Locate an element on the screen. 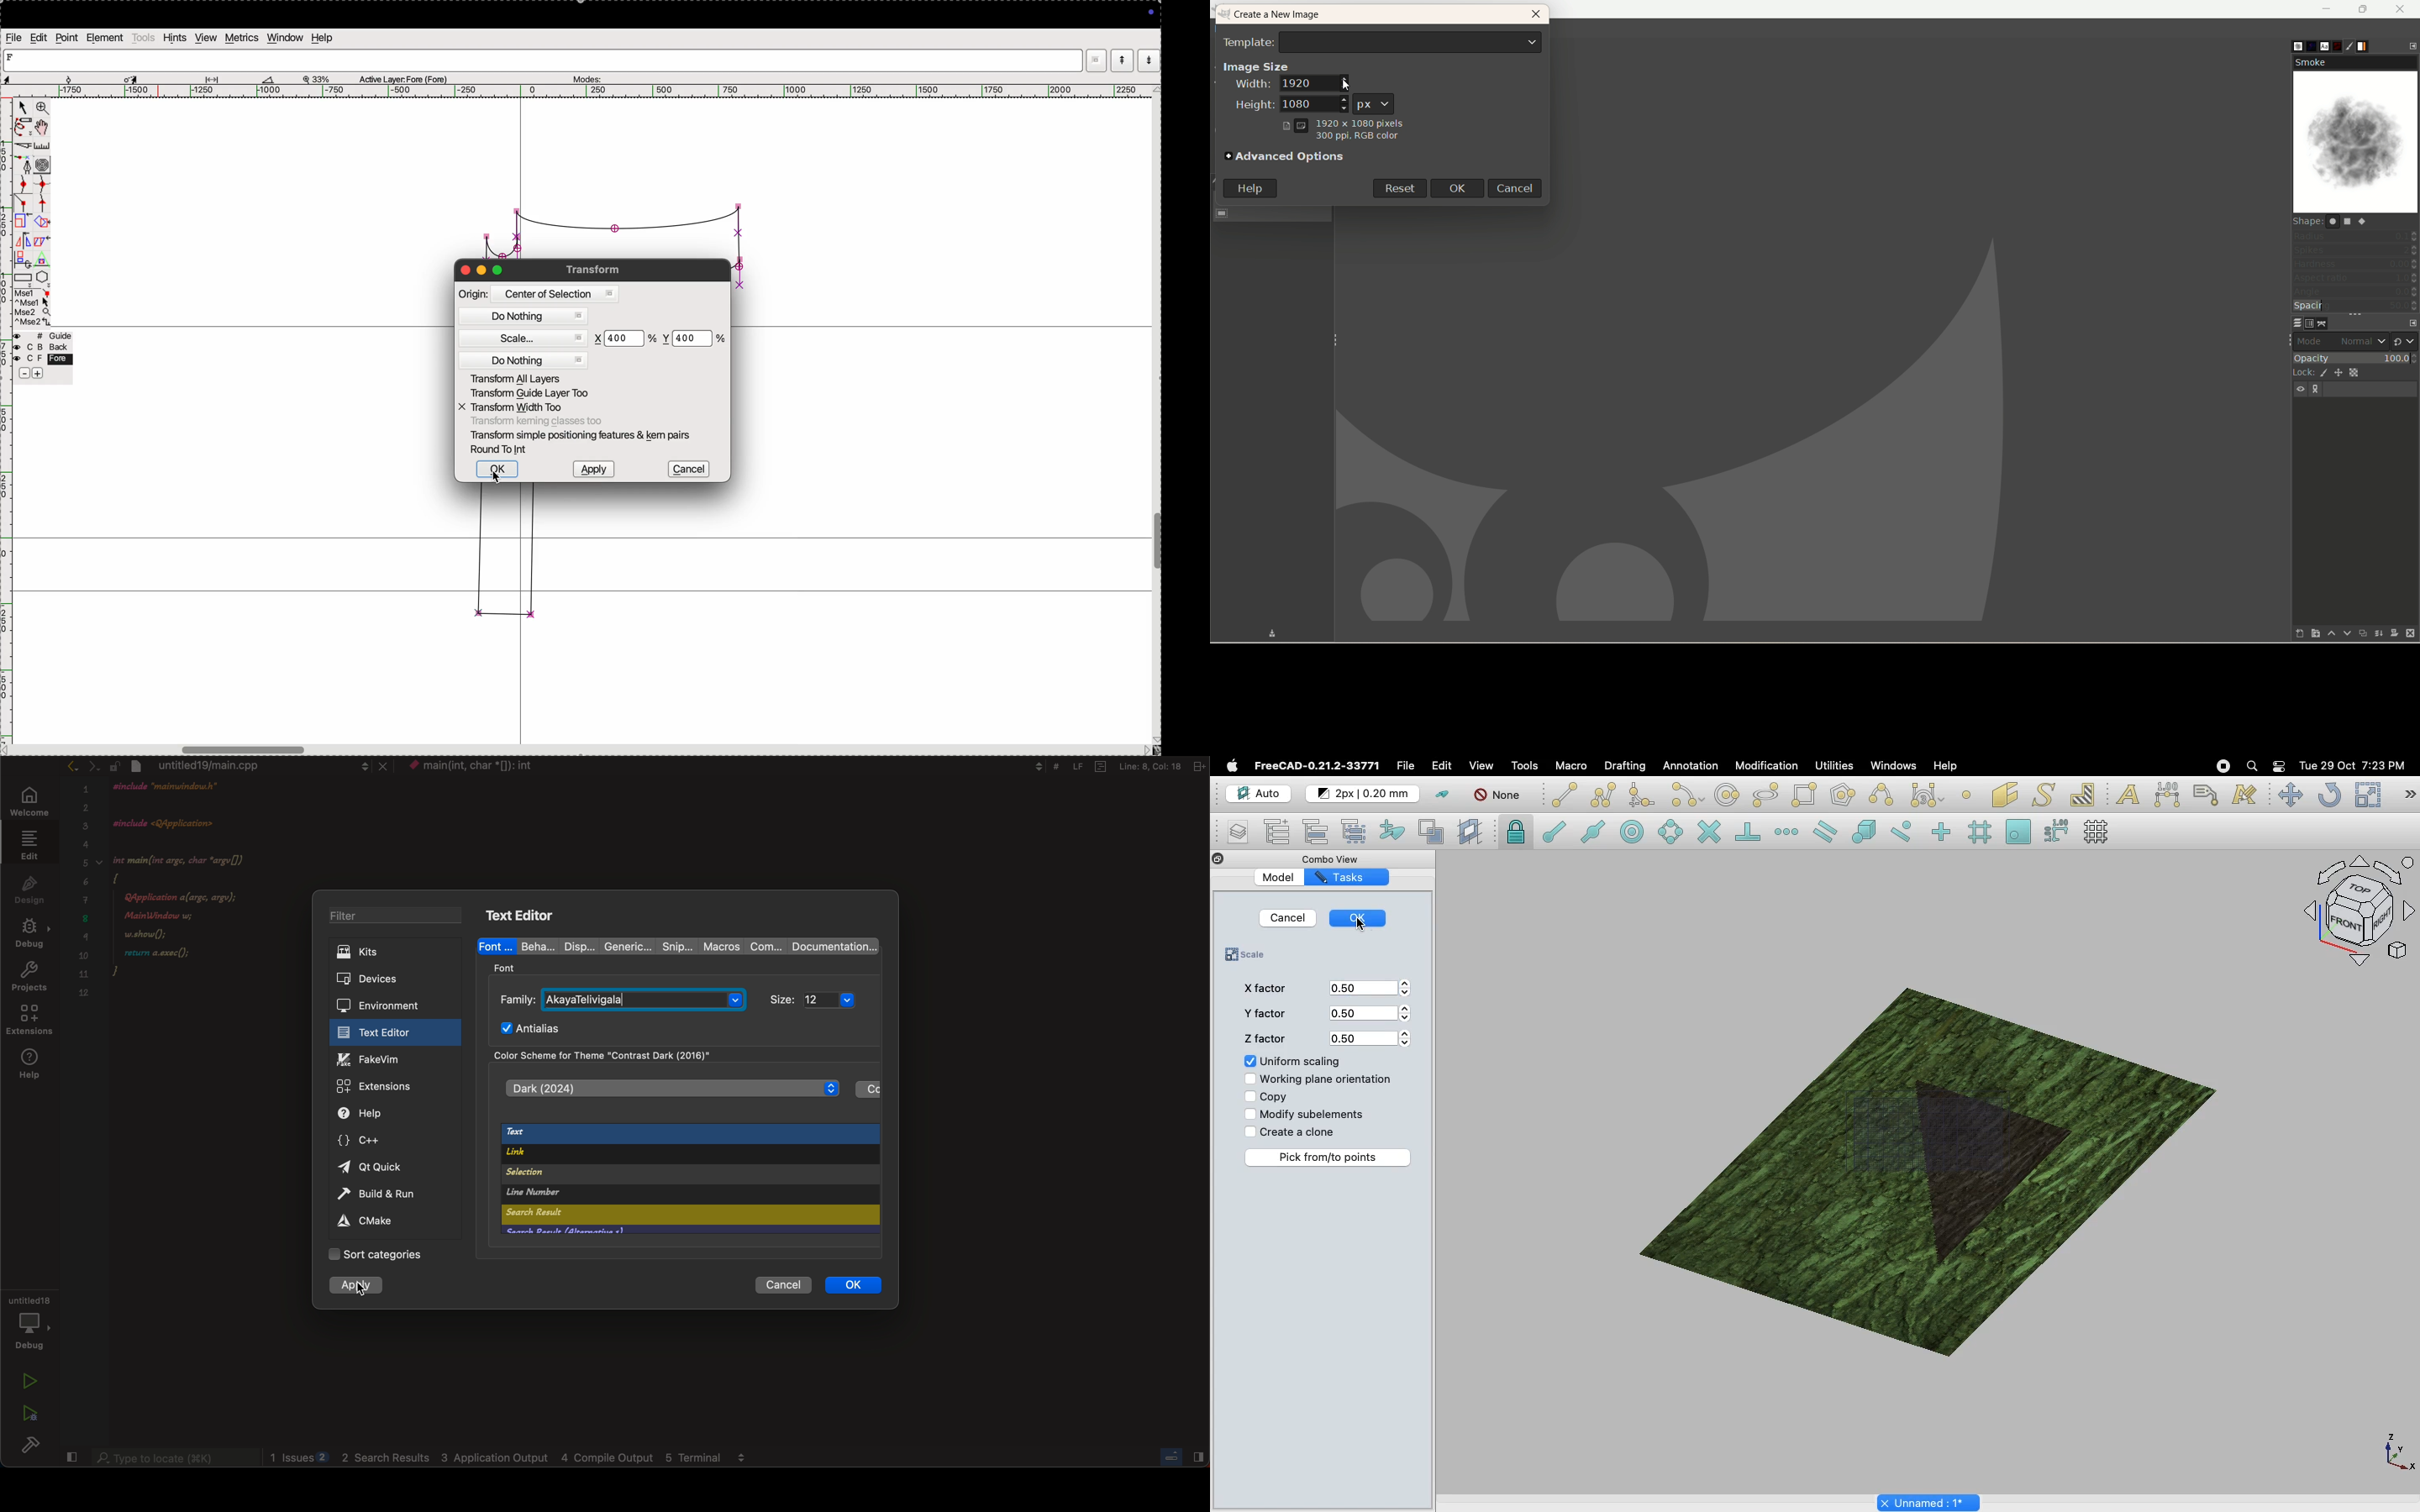 The image size is (2436, 1512). extensions is located at coordinates (391, 1087).